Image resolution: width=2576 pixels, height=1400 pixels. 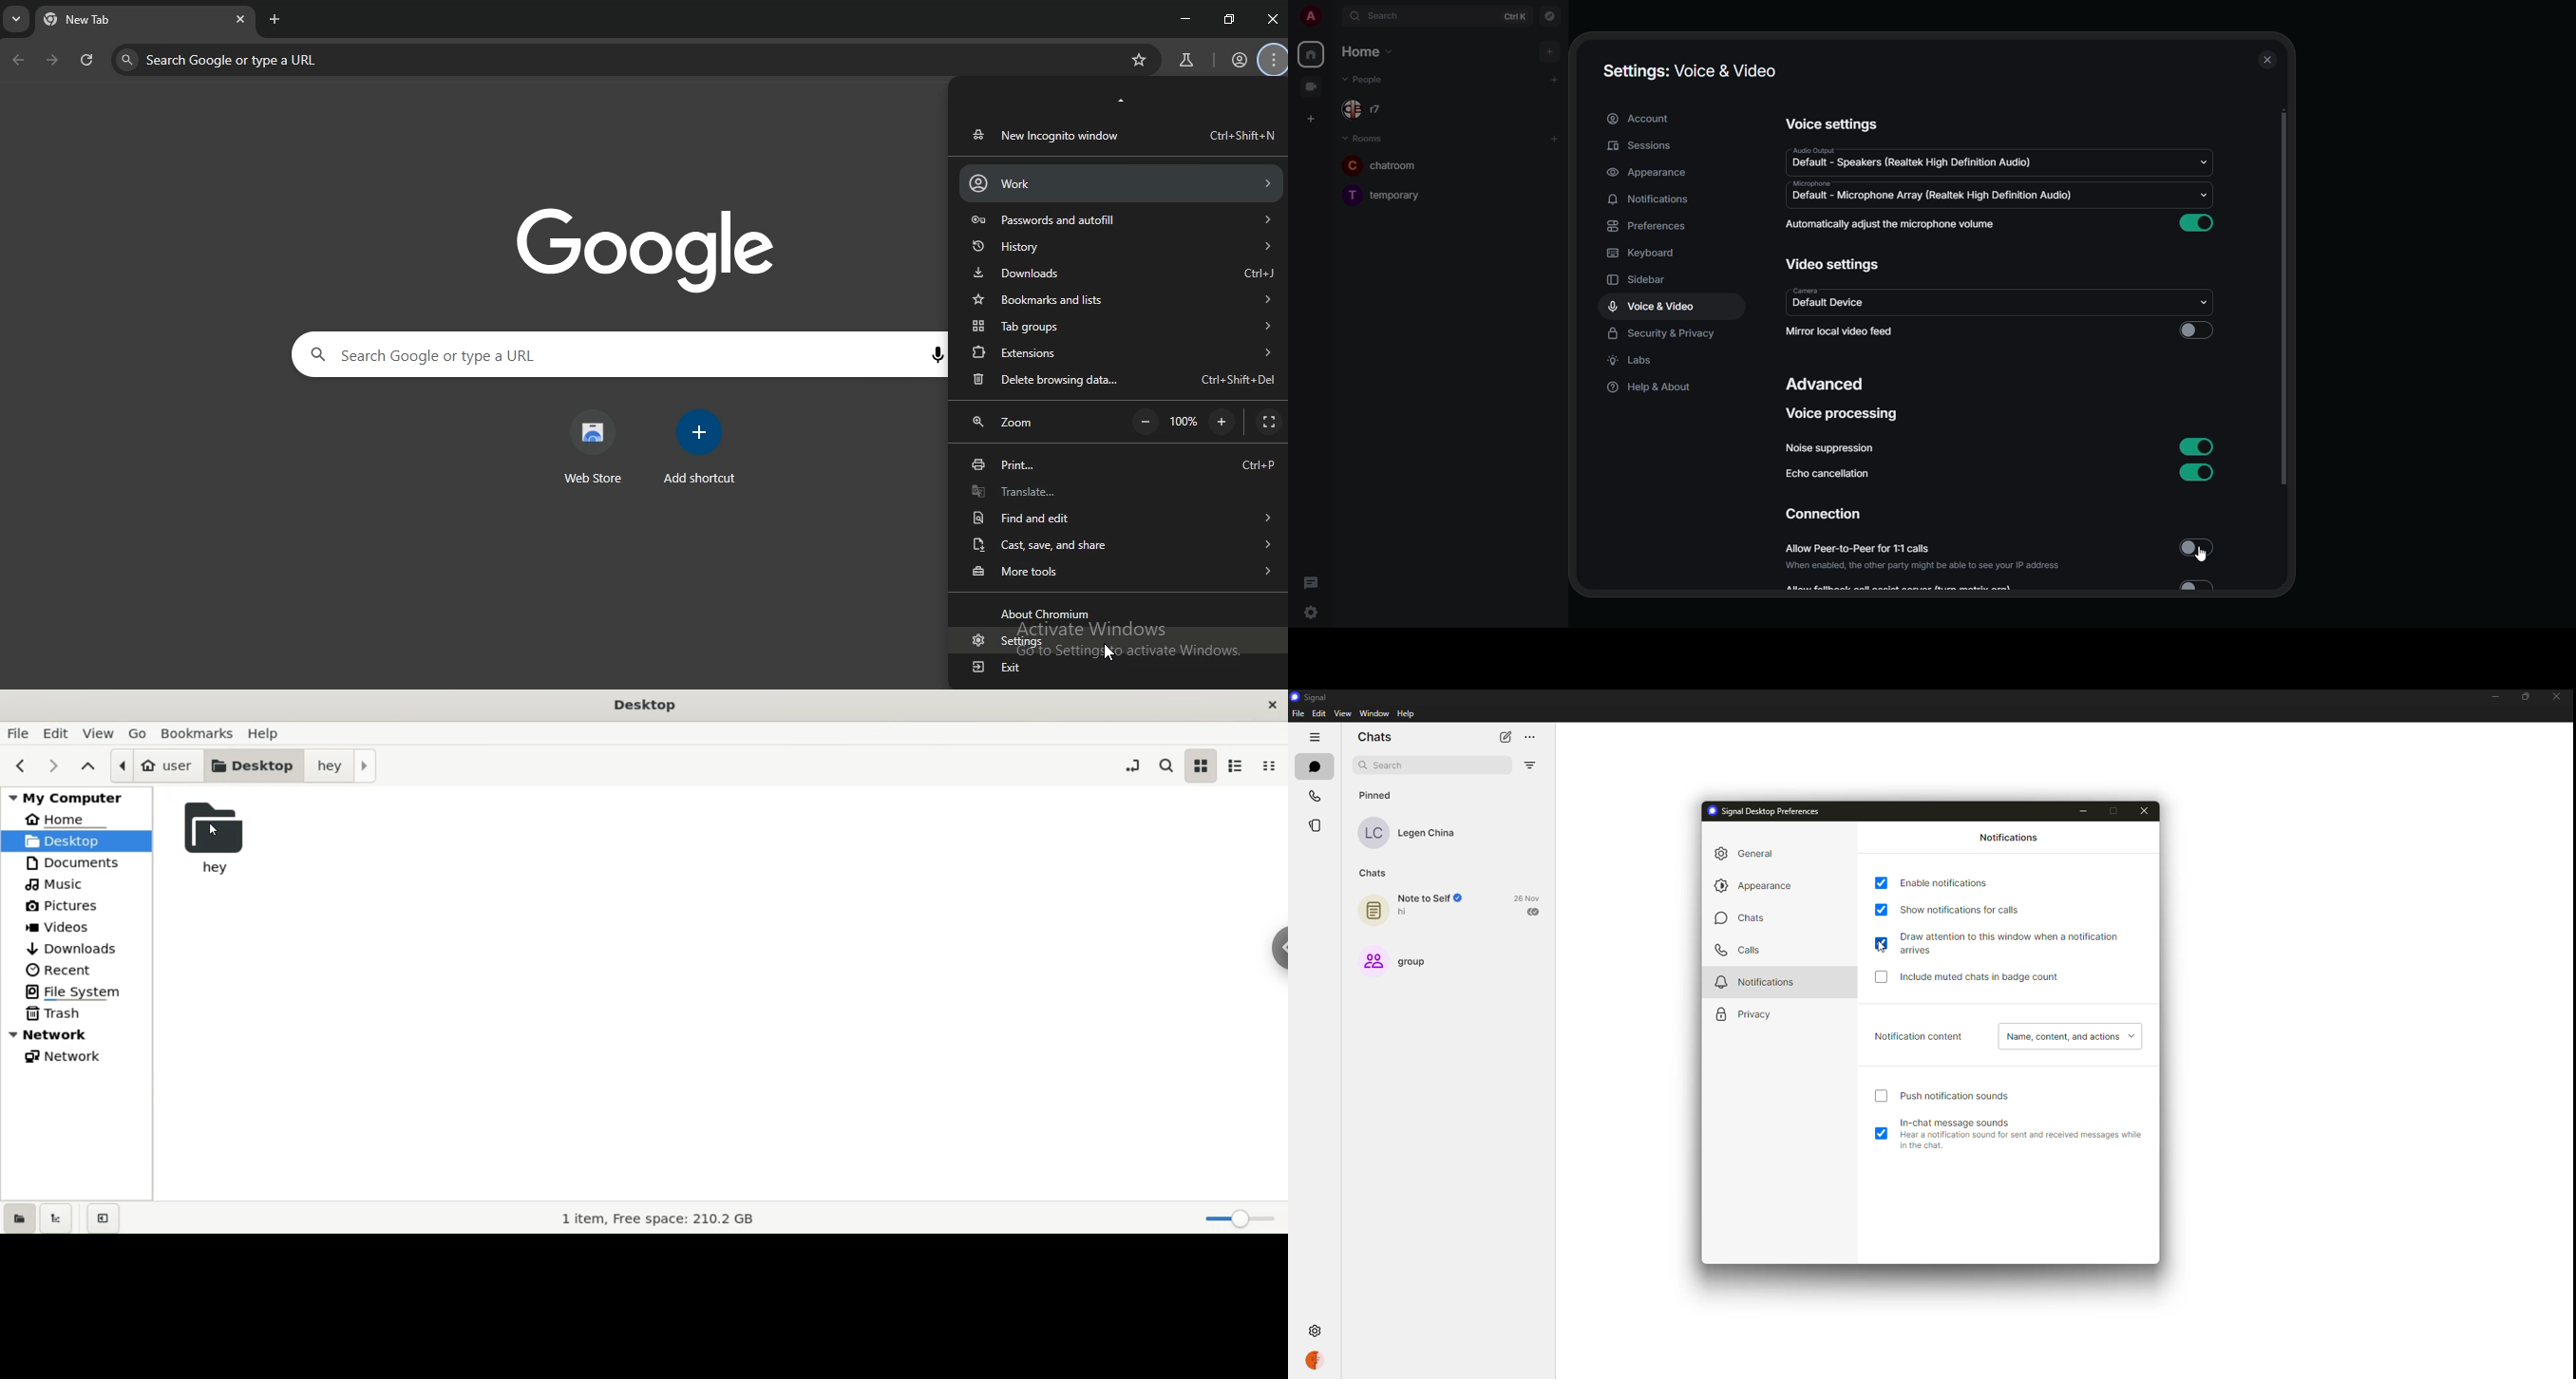 What do you see at coordinates (1123, 381) in the screenshot?
I see `delete browsing data` at bounding box center [1123, 381].